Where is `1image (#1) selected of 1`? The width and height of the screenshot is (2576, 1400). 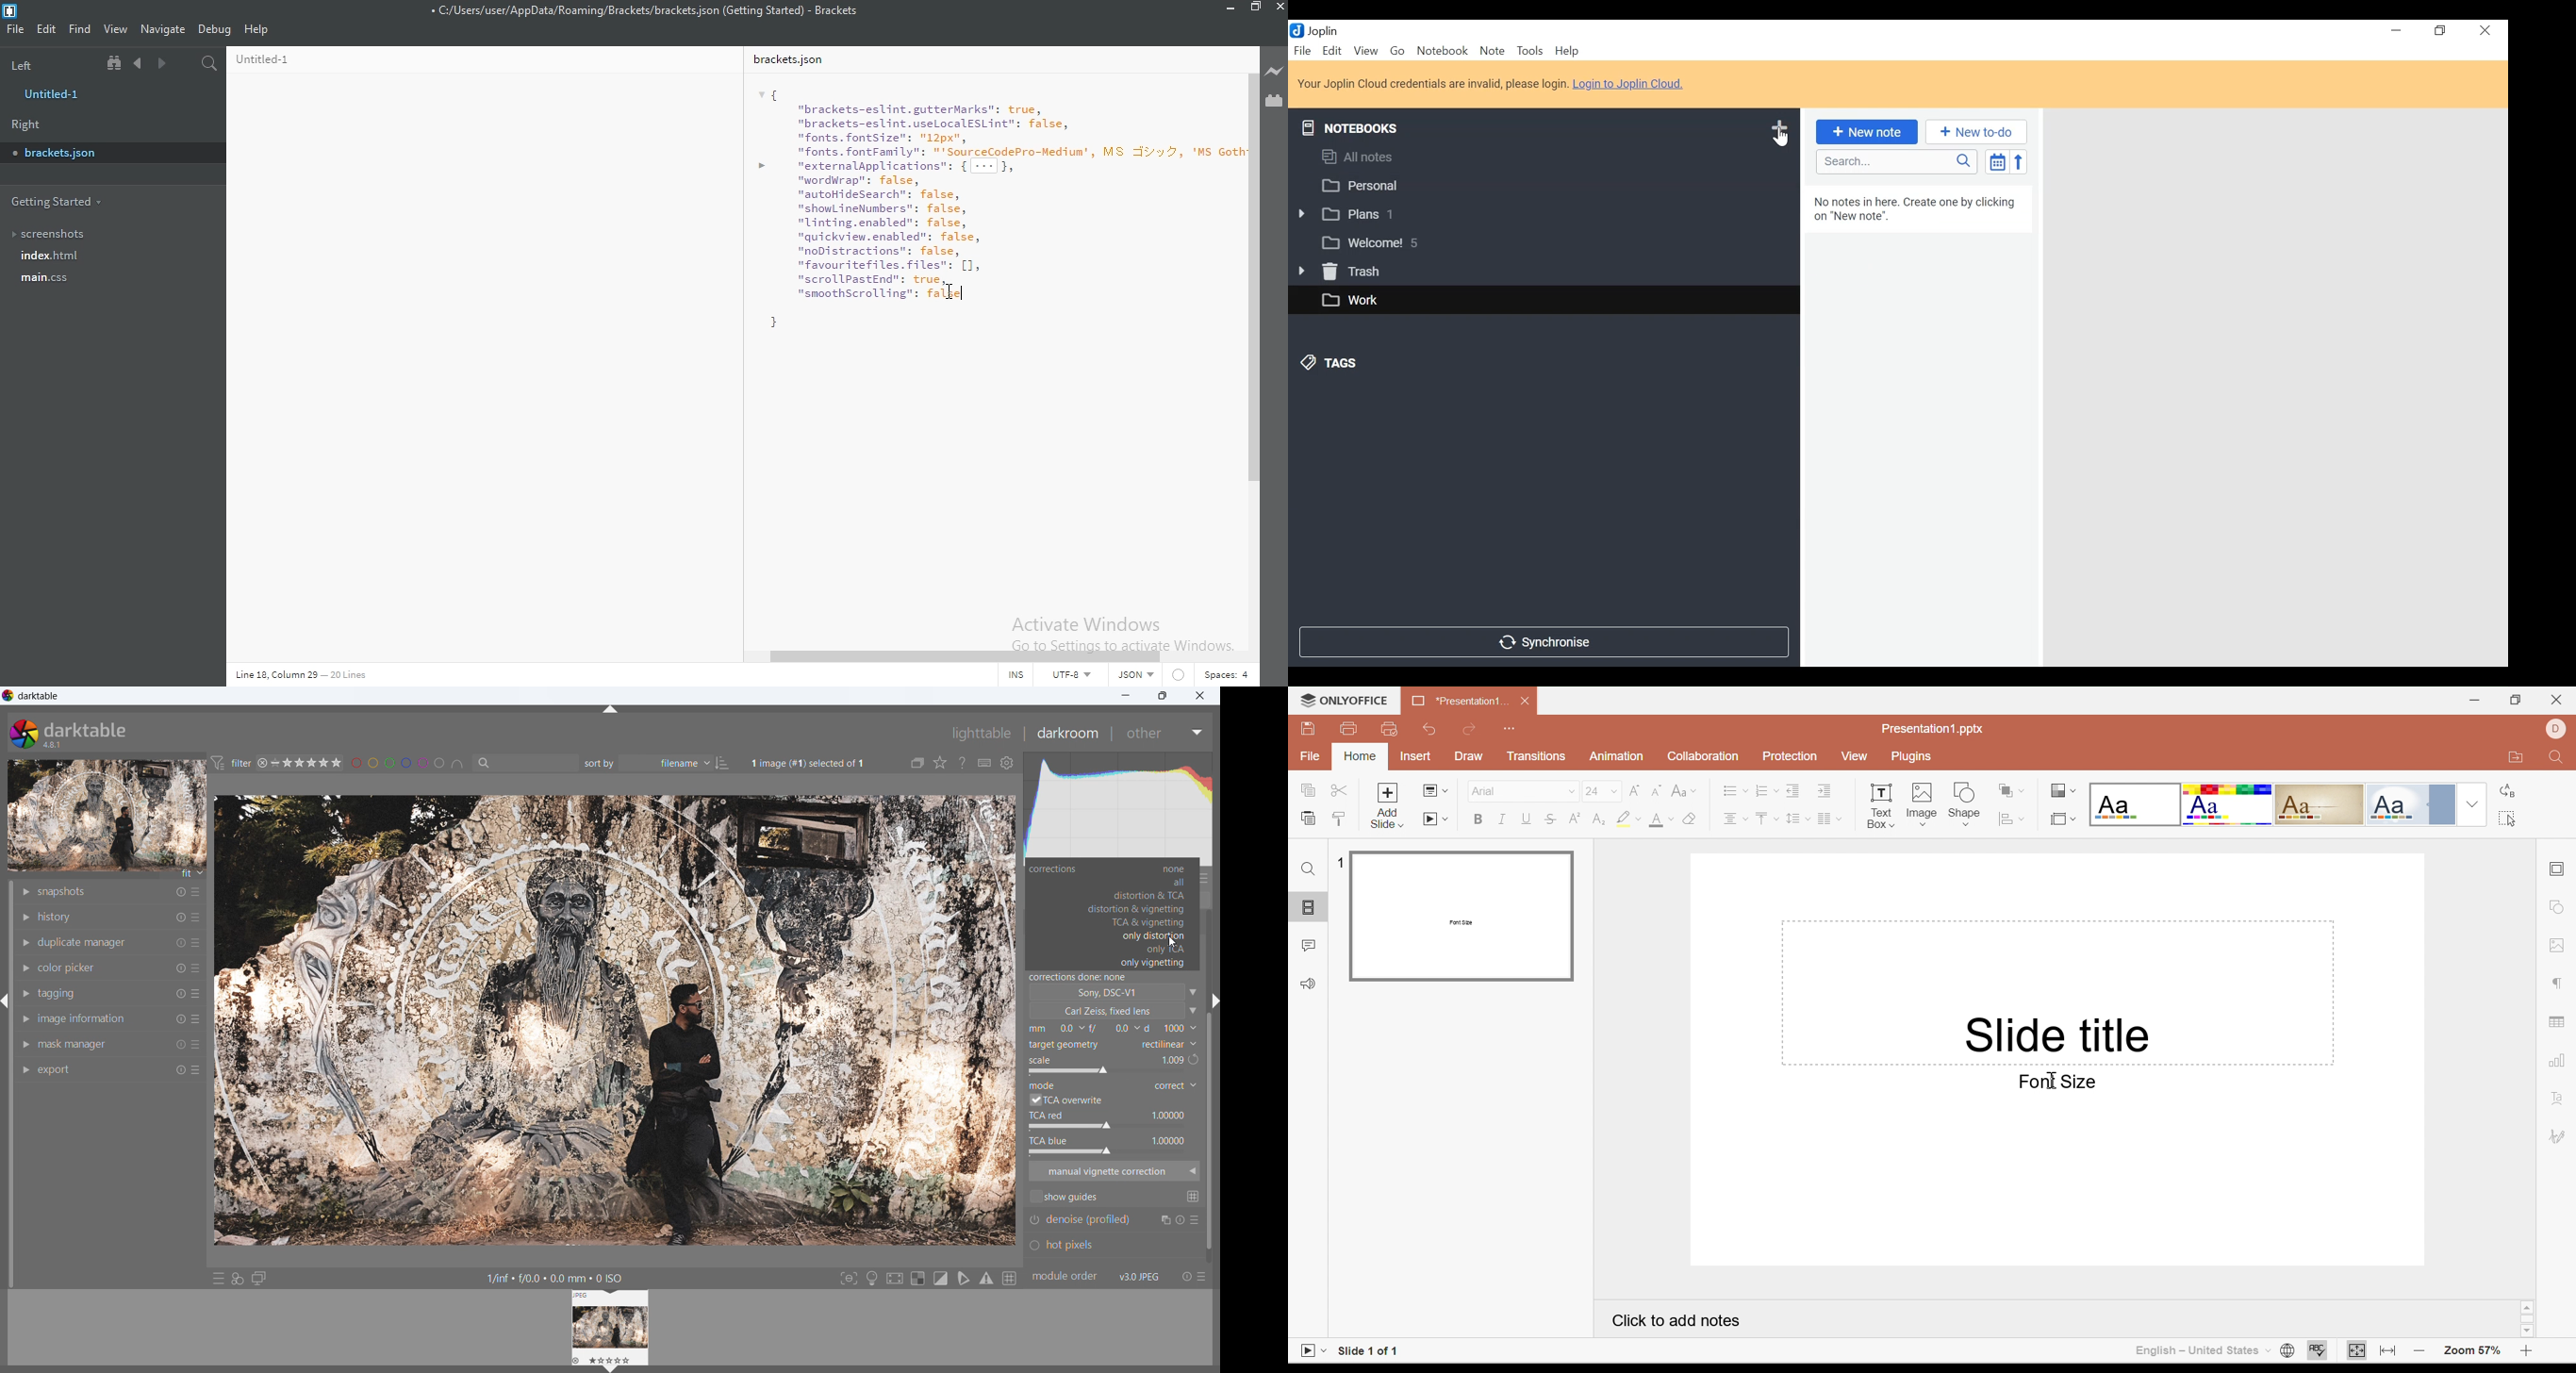 1image (#1) selected of 1 is located at coordinates (815, 761).